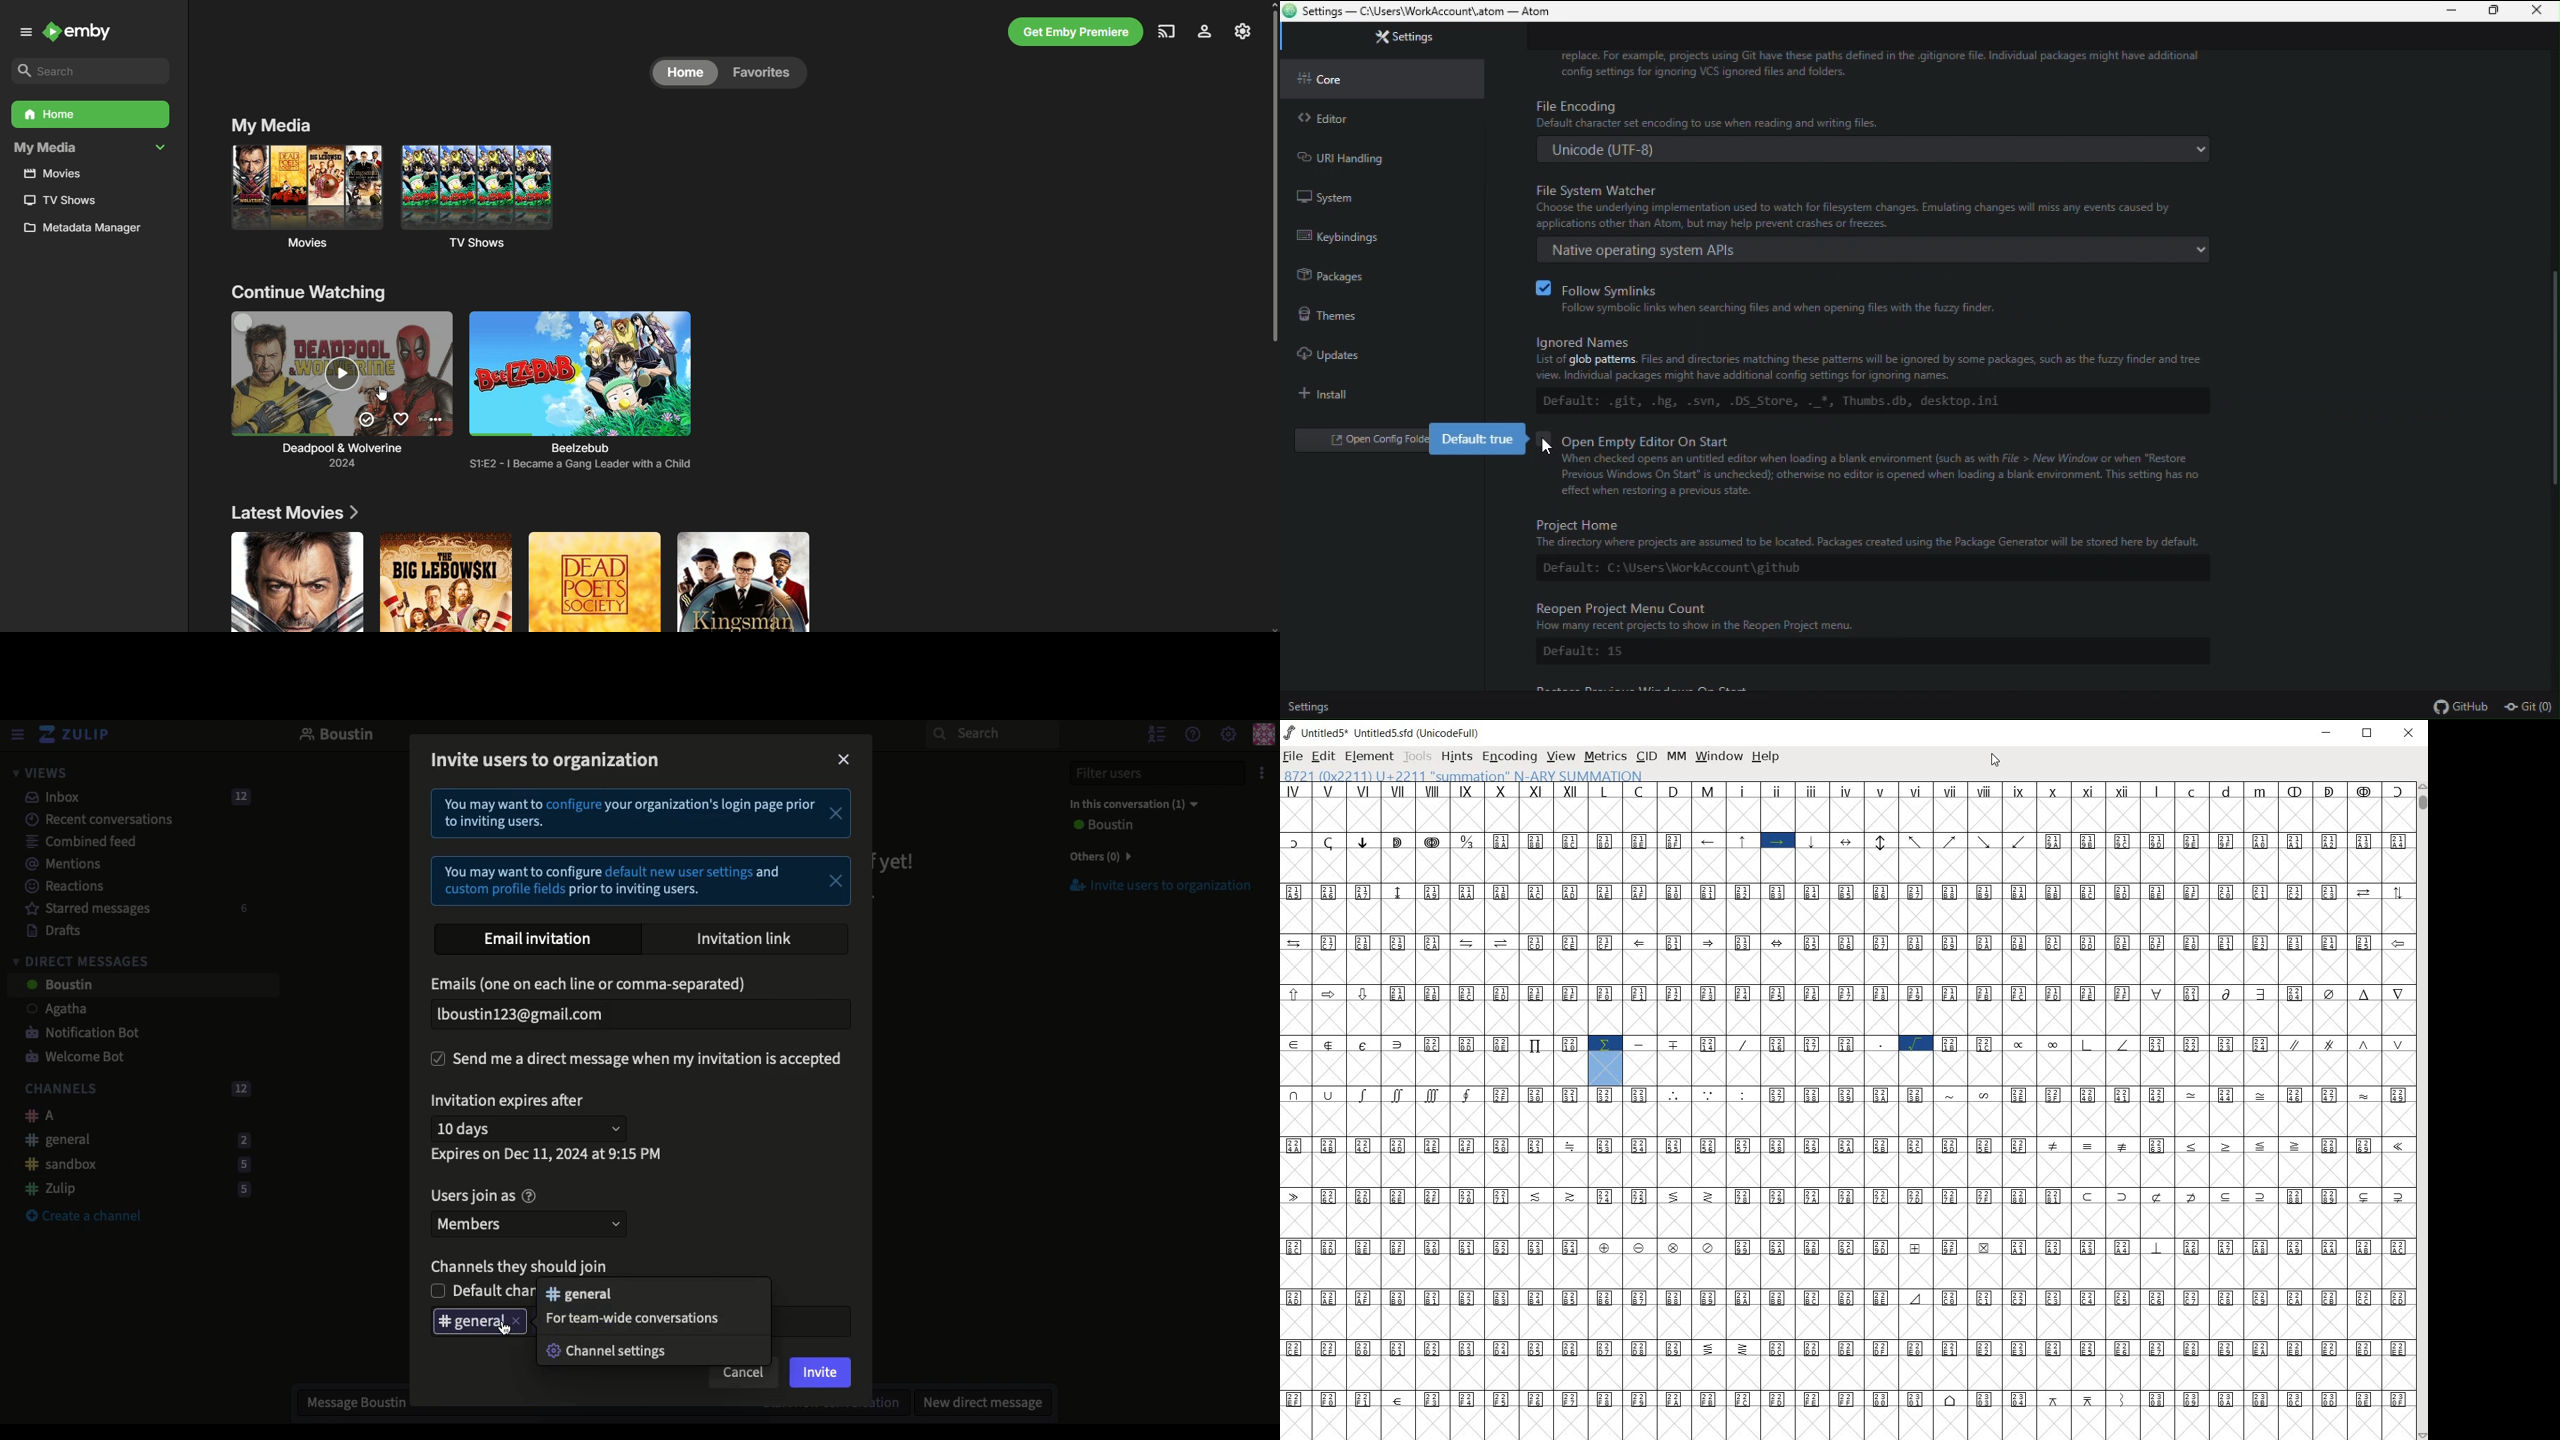  I want to click on reopen project menu count, so click(1876, 617).